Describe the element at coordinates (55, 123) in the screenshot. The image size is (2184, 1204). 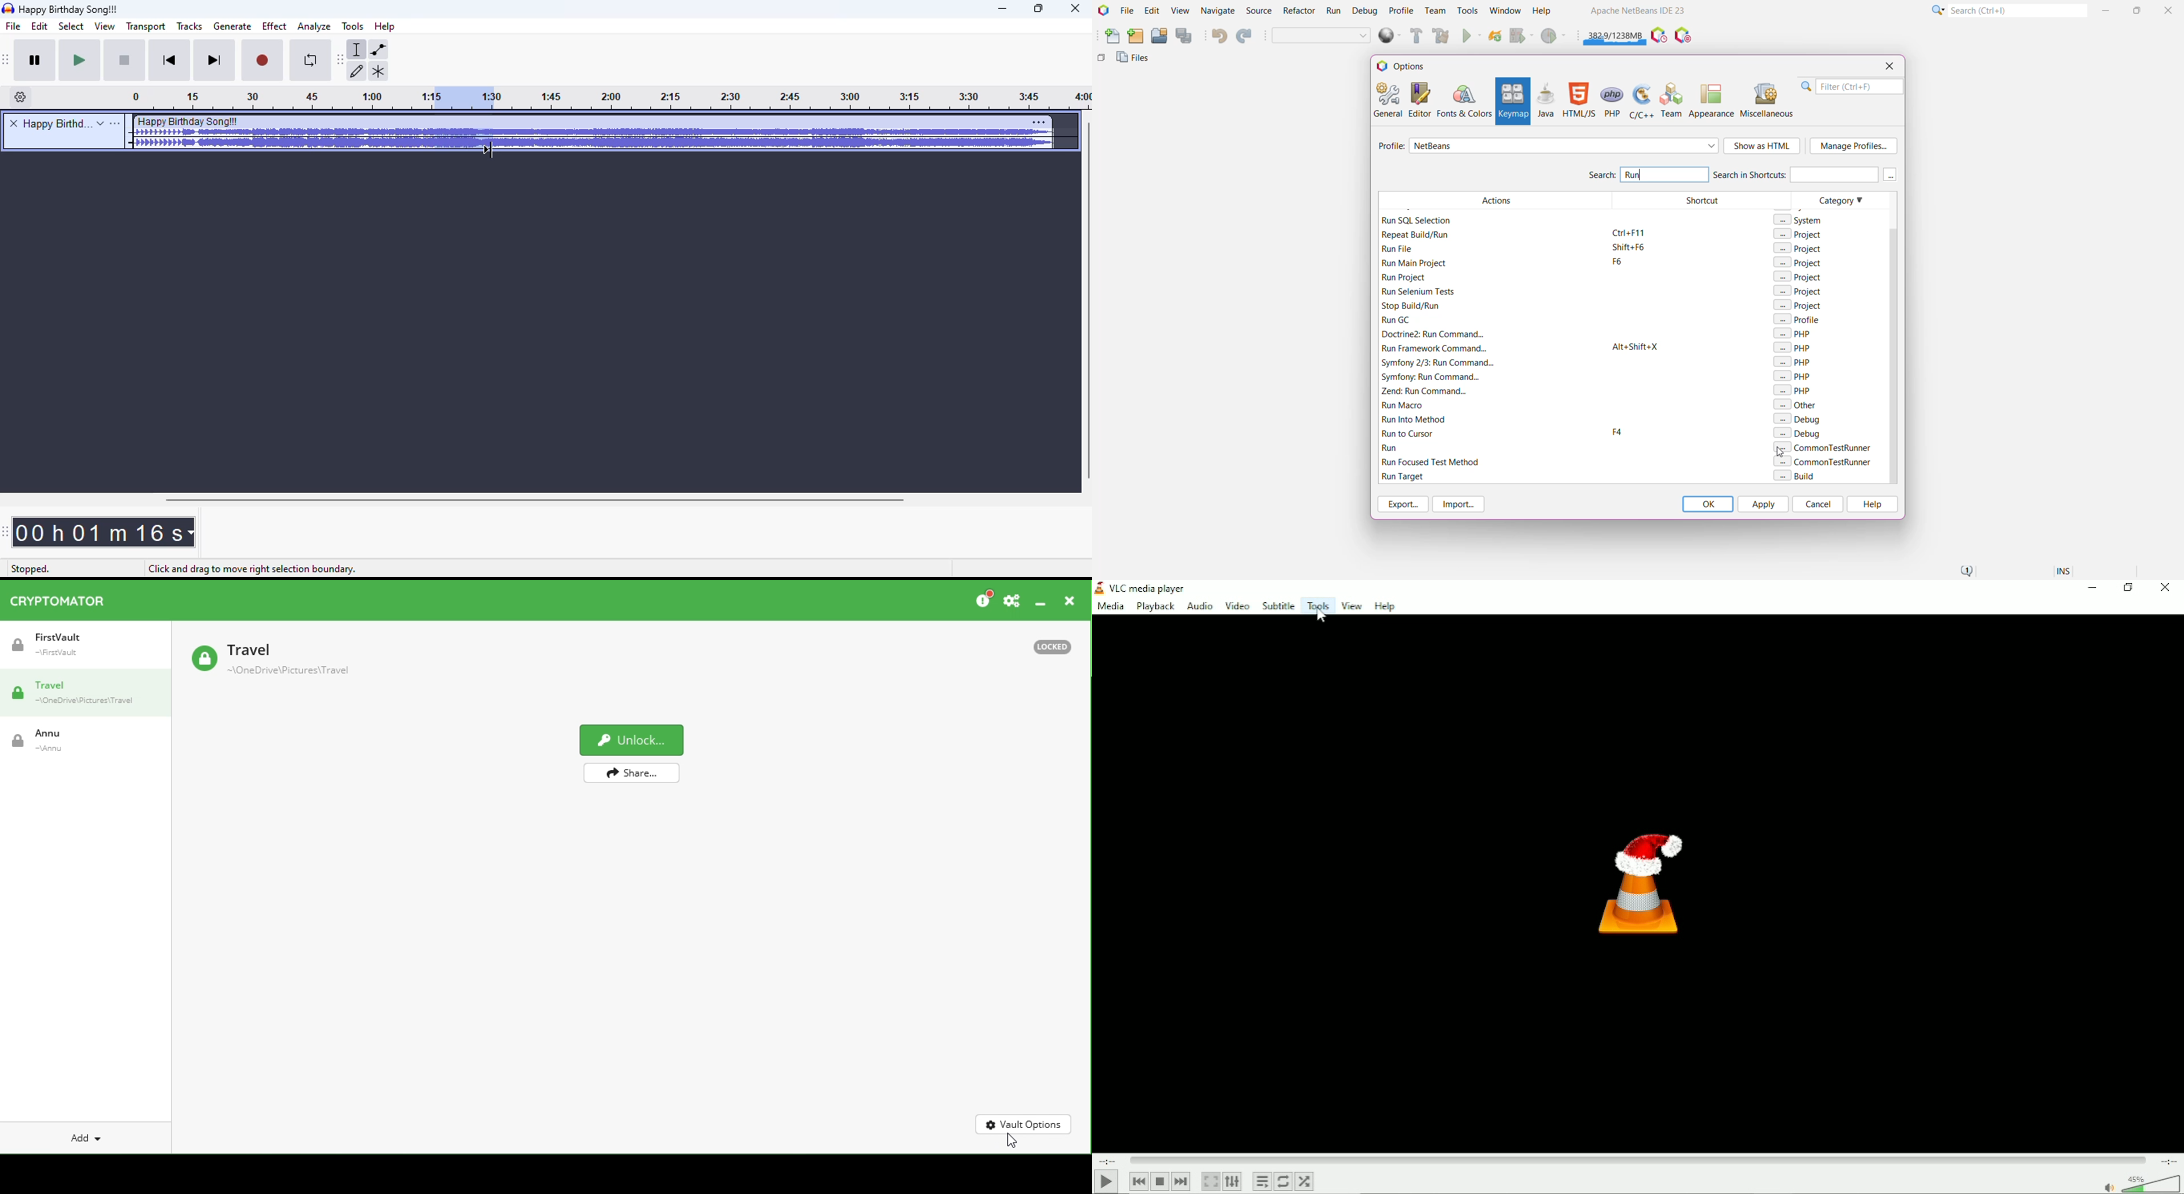
I see `title` at that location.